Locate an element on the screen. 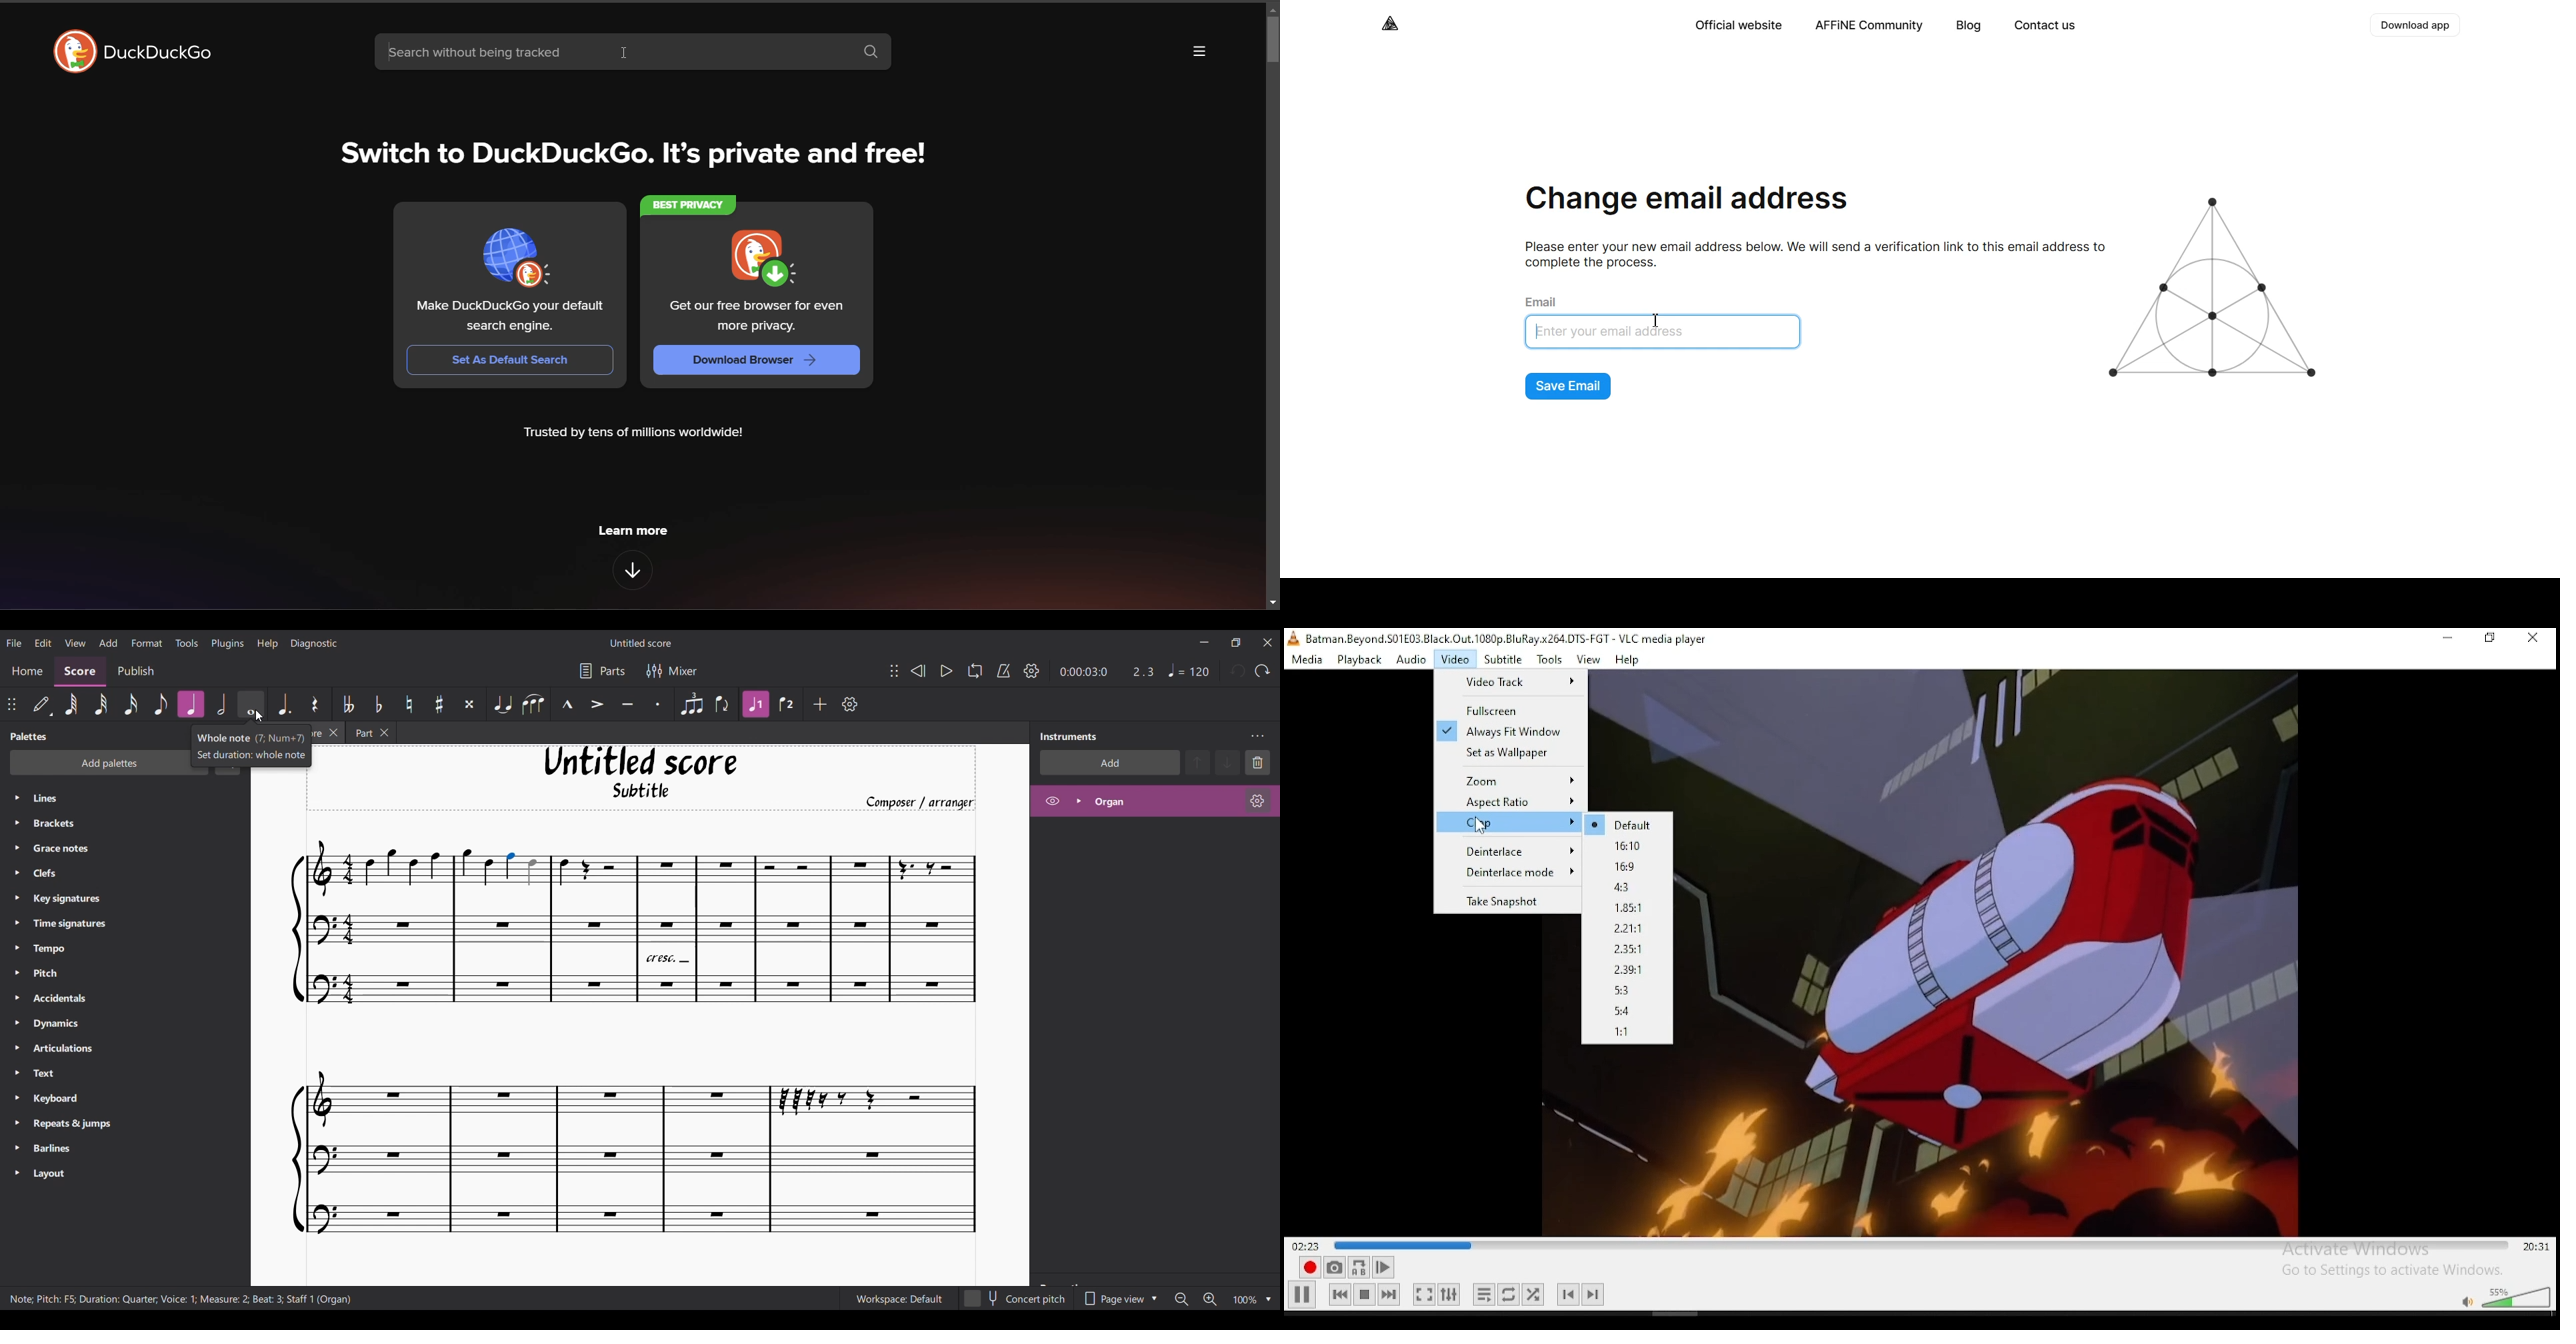  previous media in playlist, skips backward when held is located at coordinates (1340, 1295).